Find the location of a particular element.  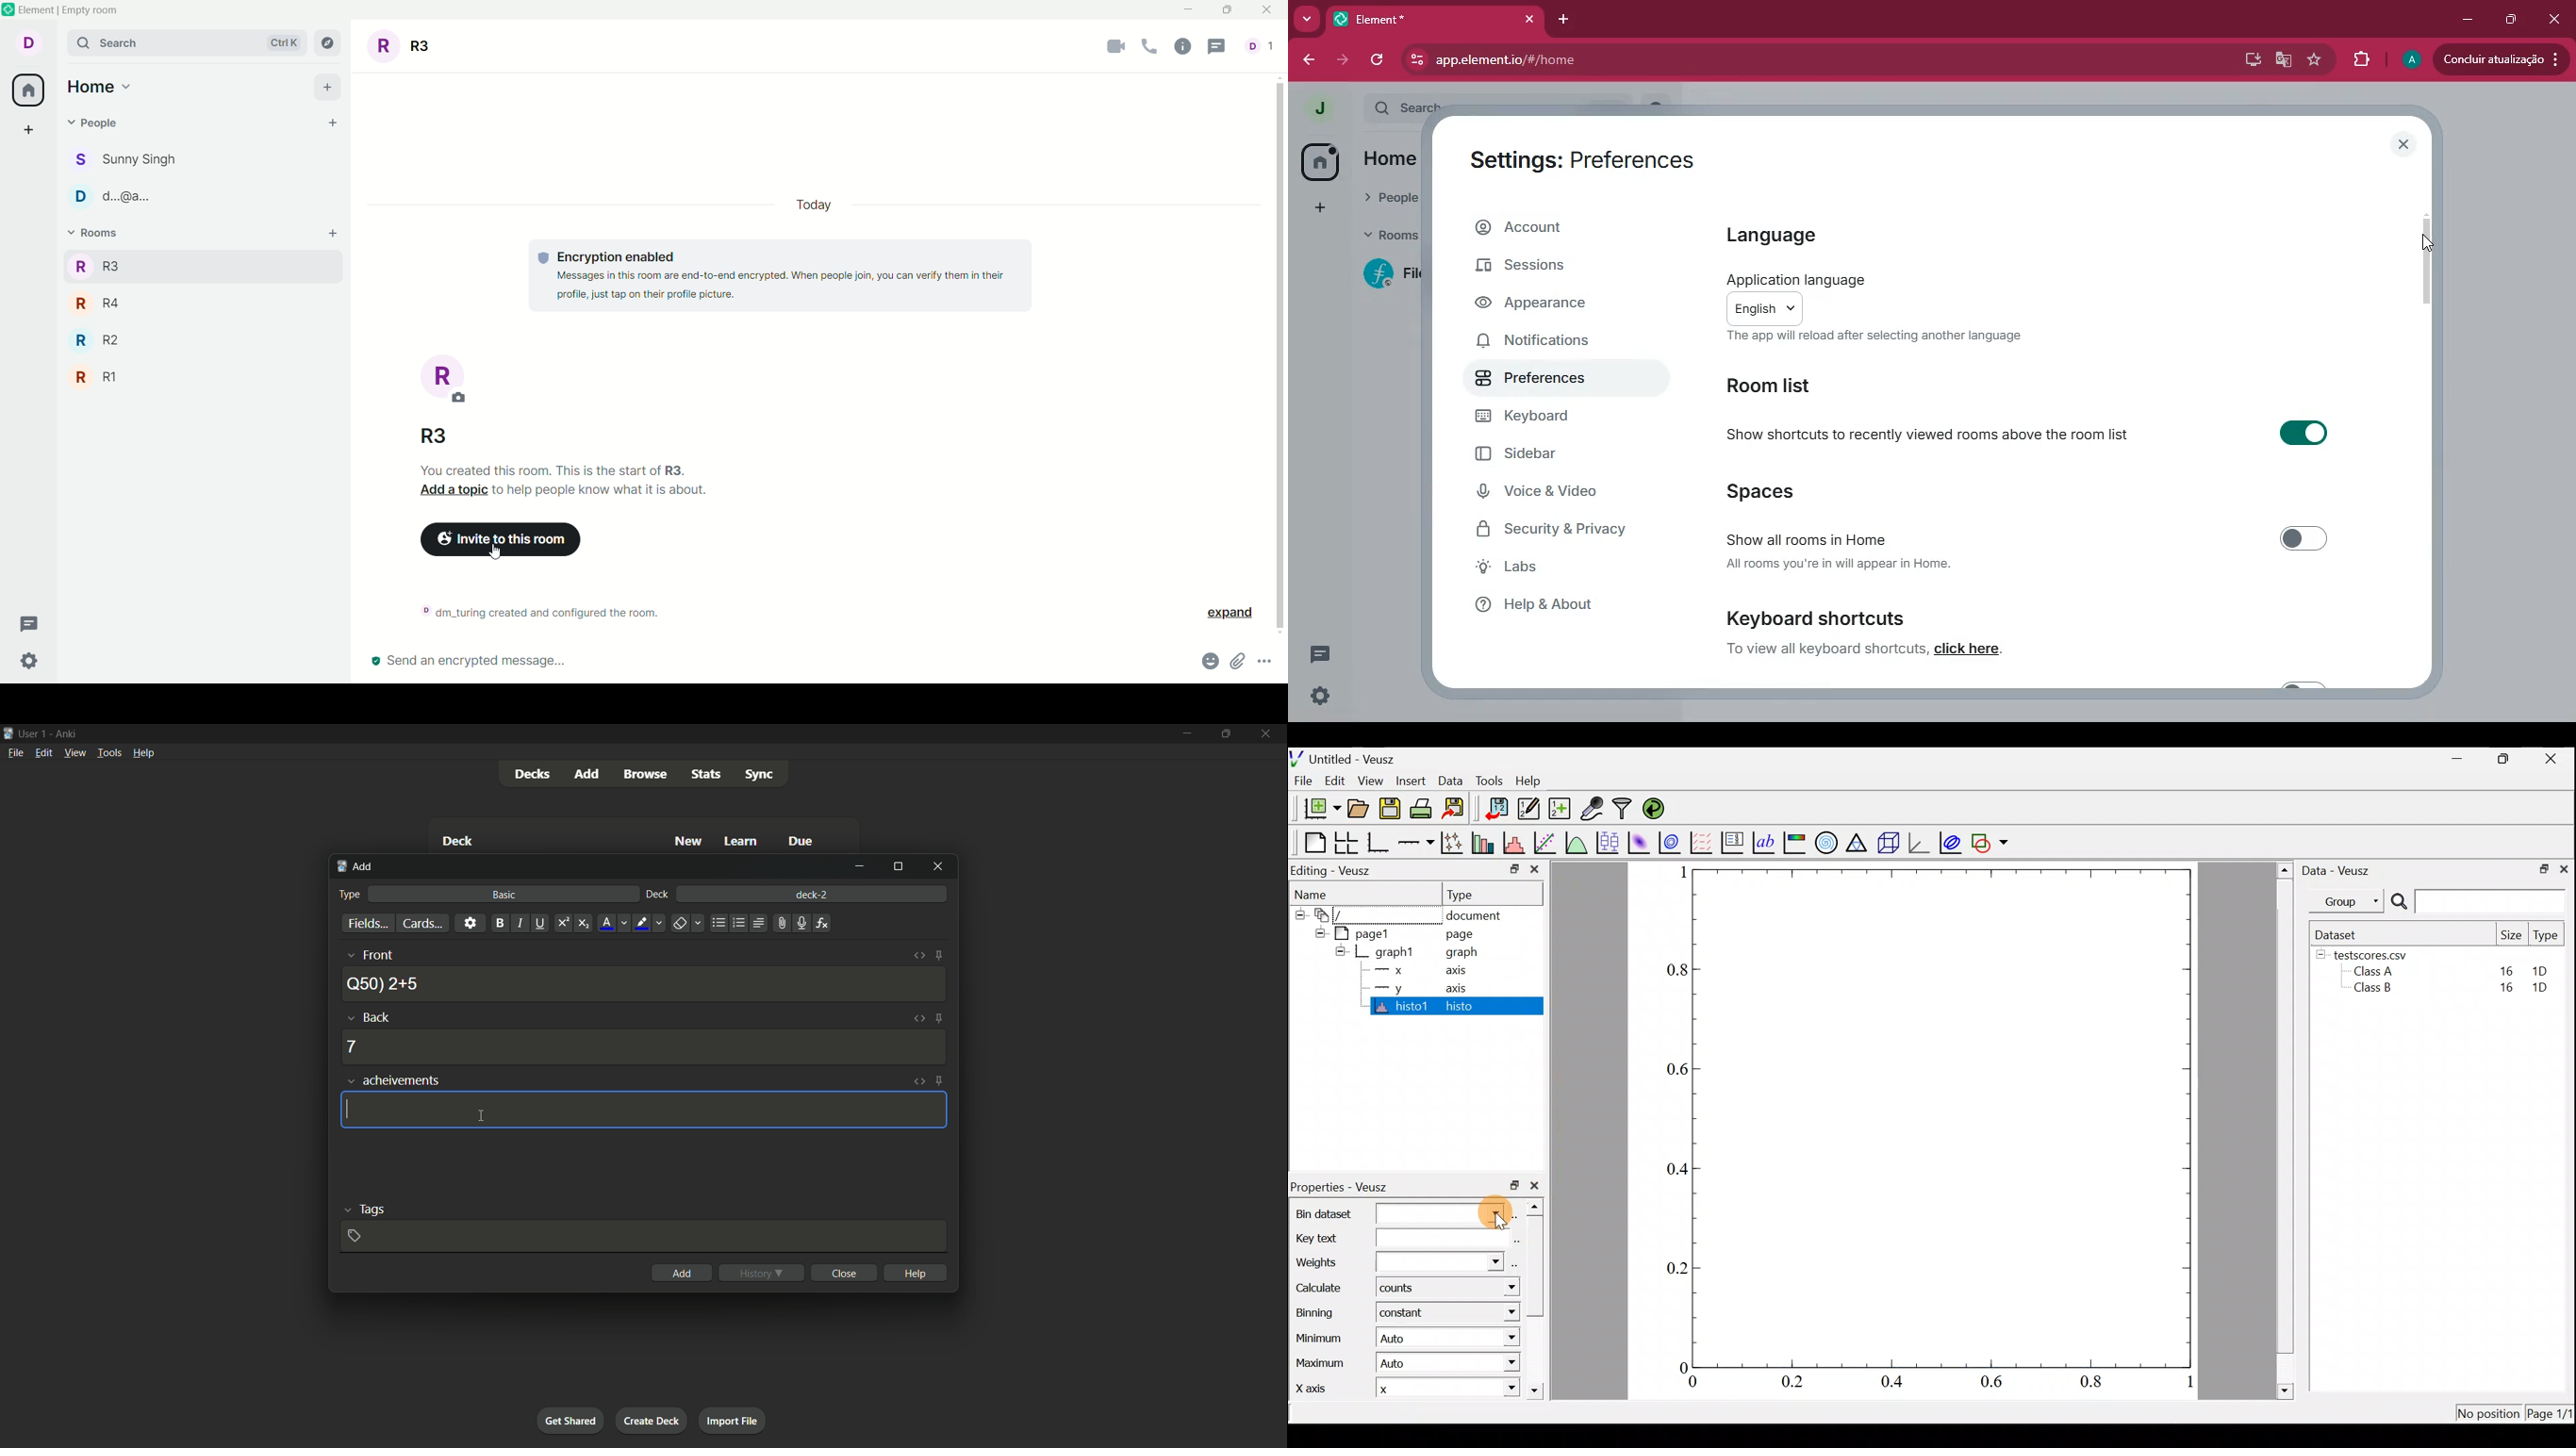

record audio is located at coordinates (801, 923).